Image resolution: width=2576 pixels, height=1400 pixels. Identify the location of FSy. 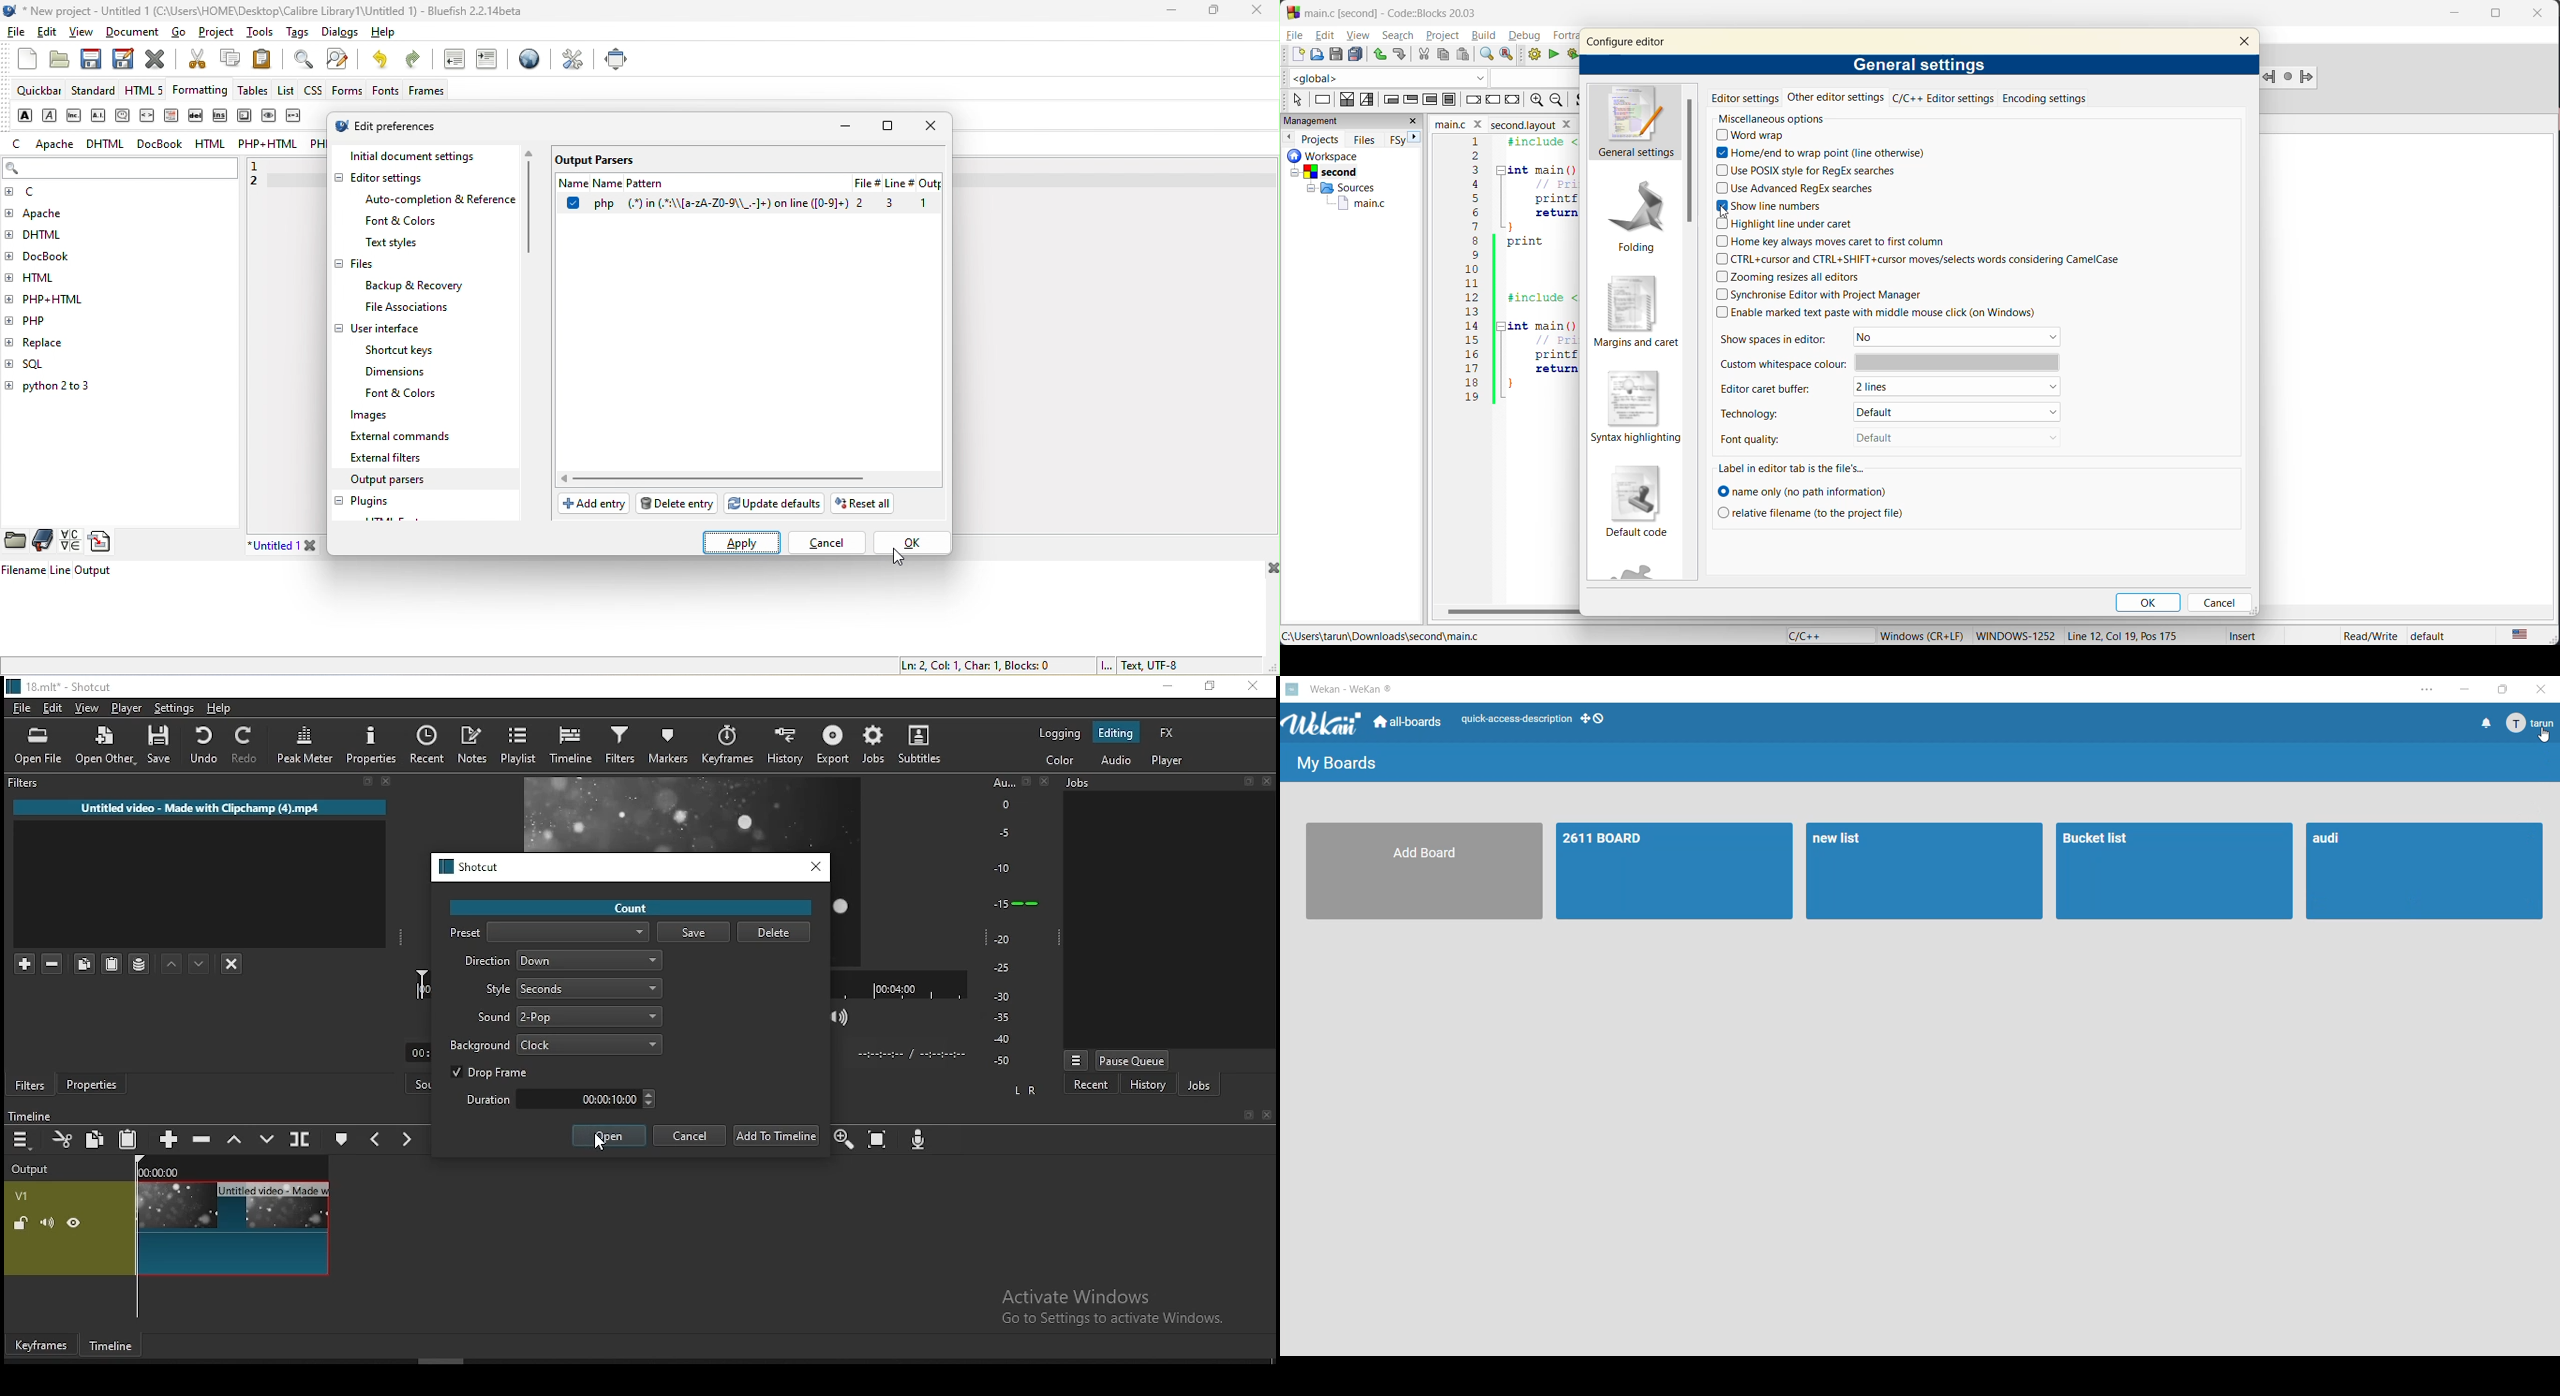
(1397, 139).